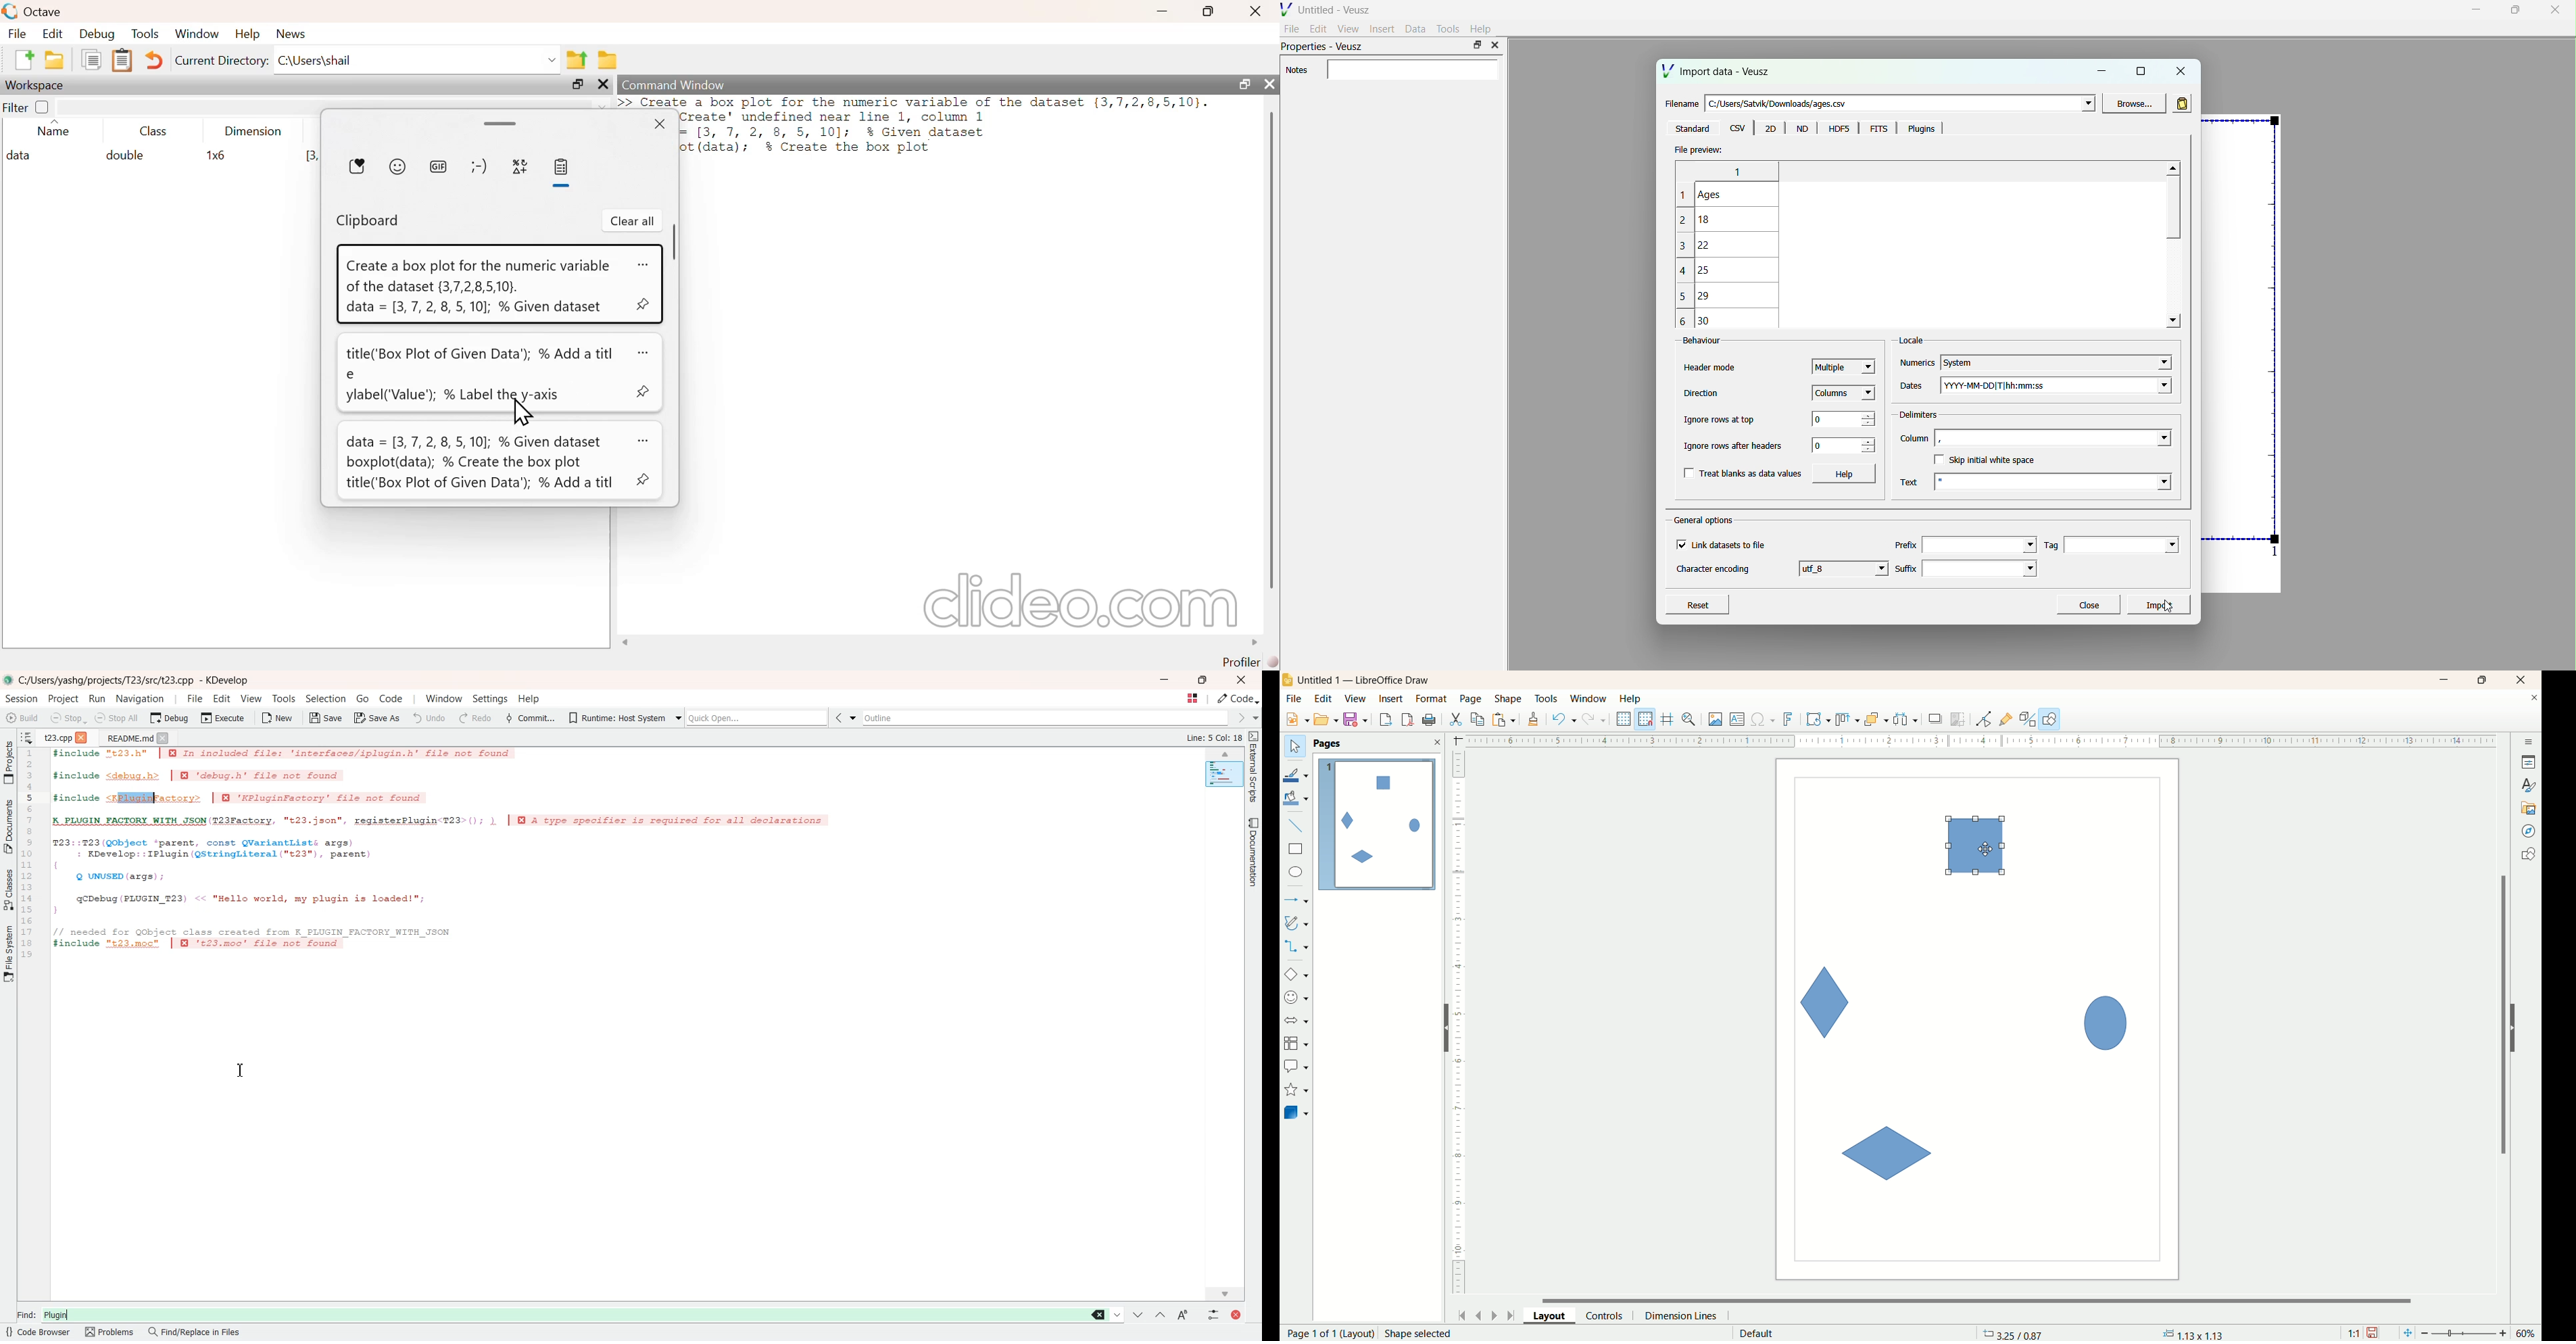  Describe the element at coordinates (1714, 570) in the screenshot. I see `Character encoding` at that location.